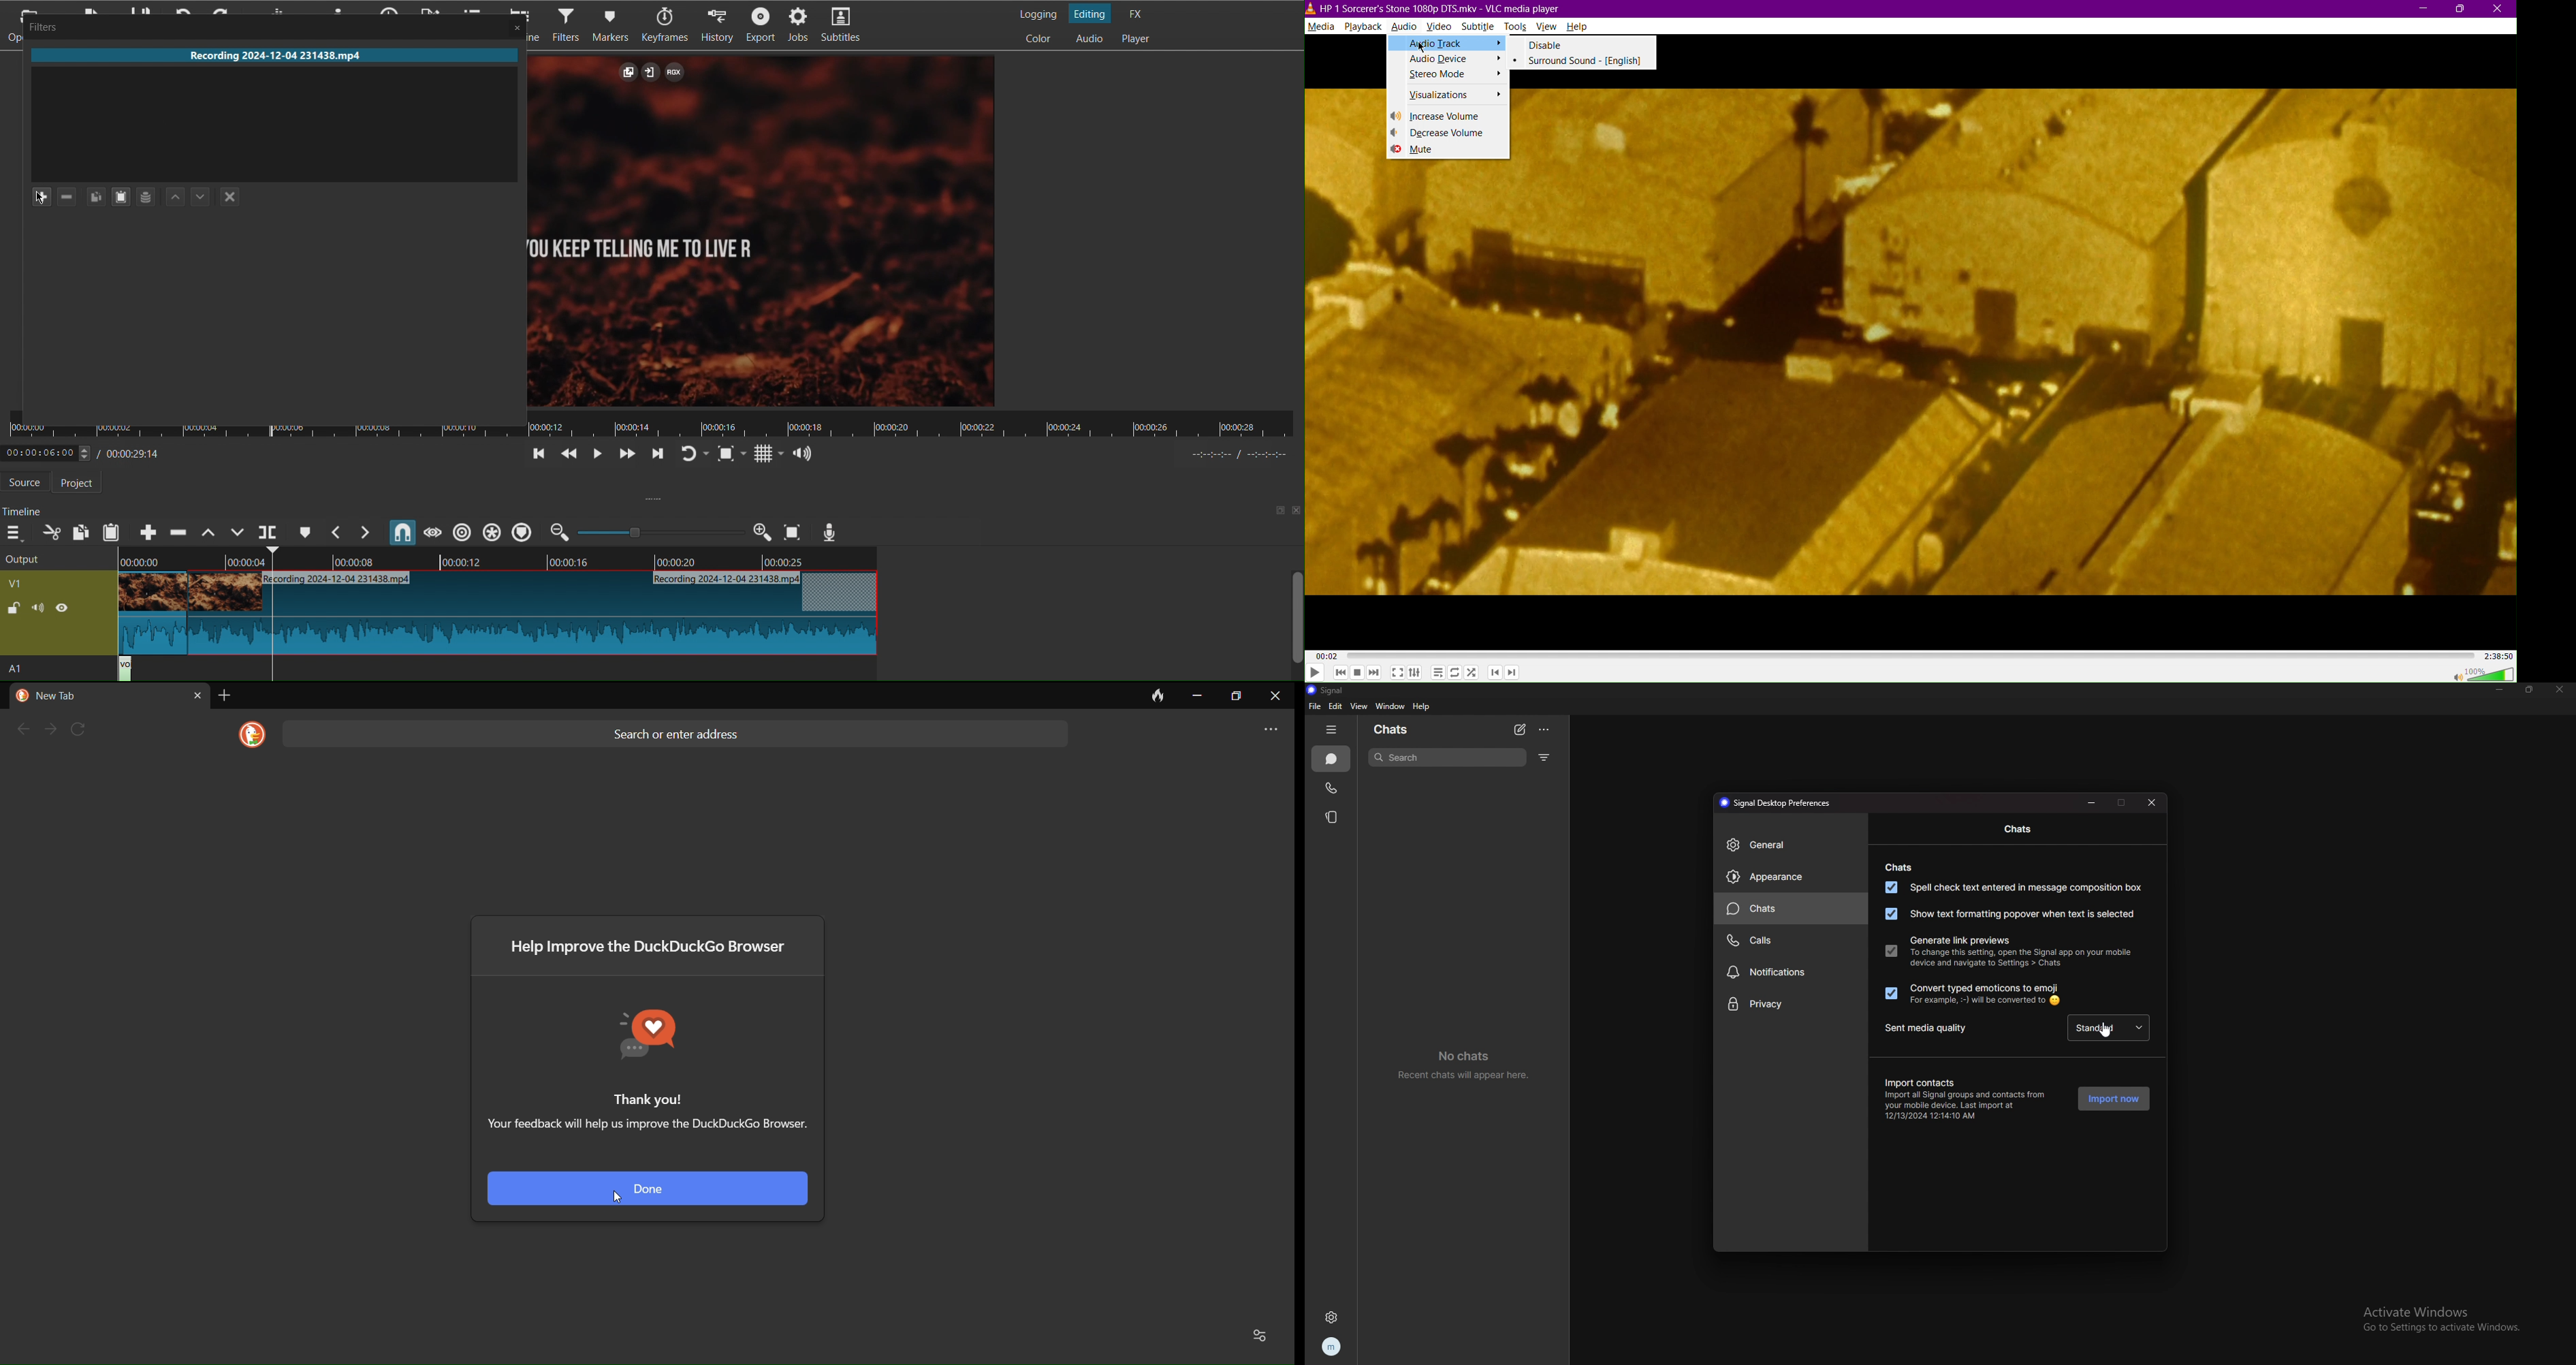  I want to click on Timeline, so click(500, 558).